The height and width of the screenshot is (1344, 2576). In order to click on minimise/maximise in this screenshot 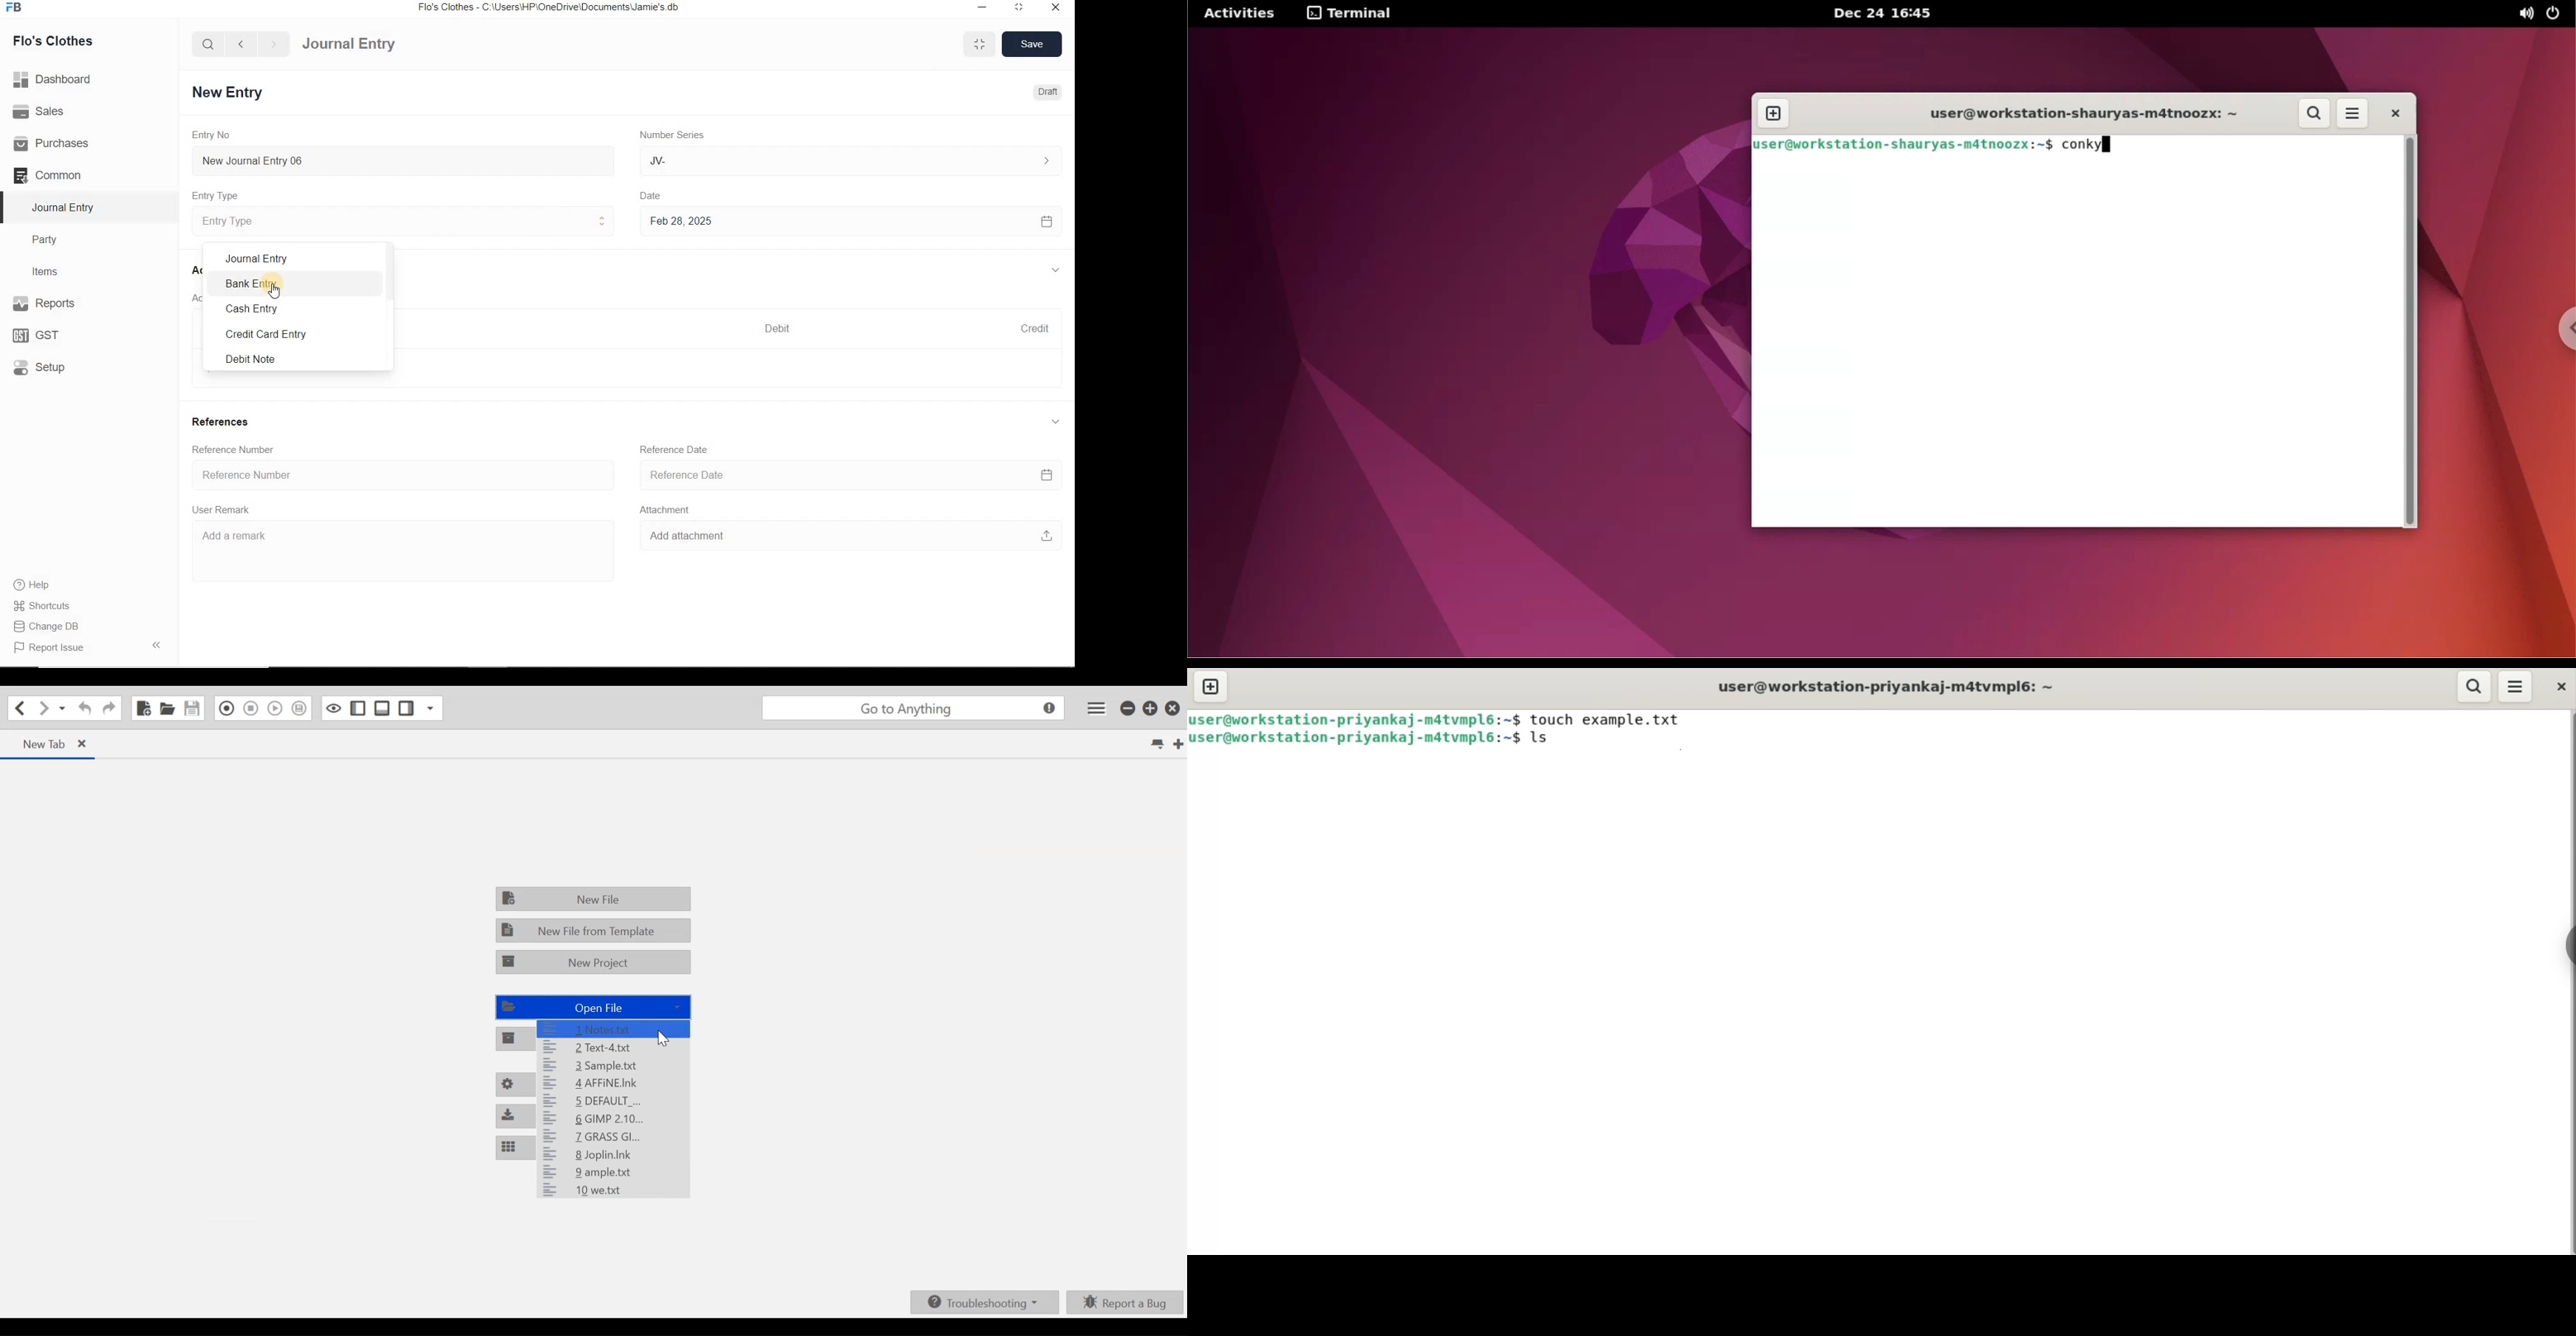, I will do `click(980, 45)`.